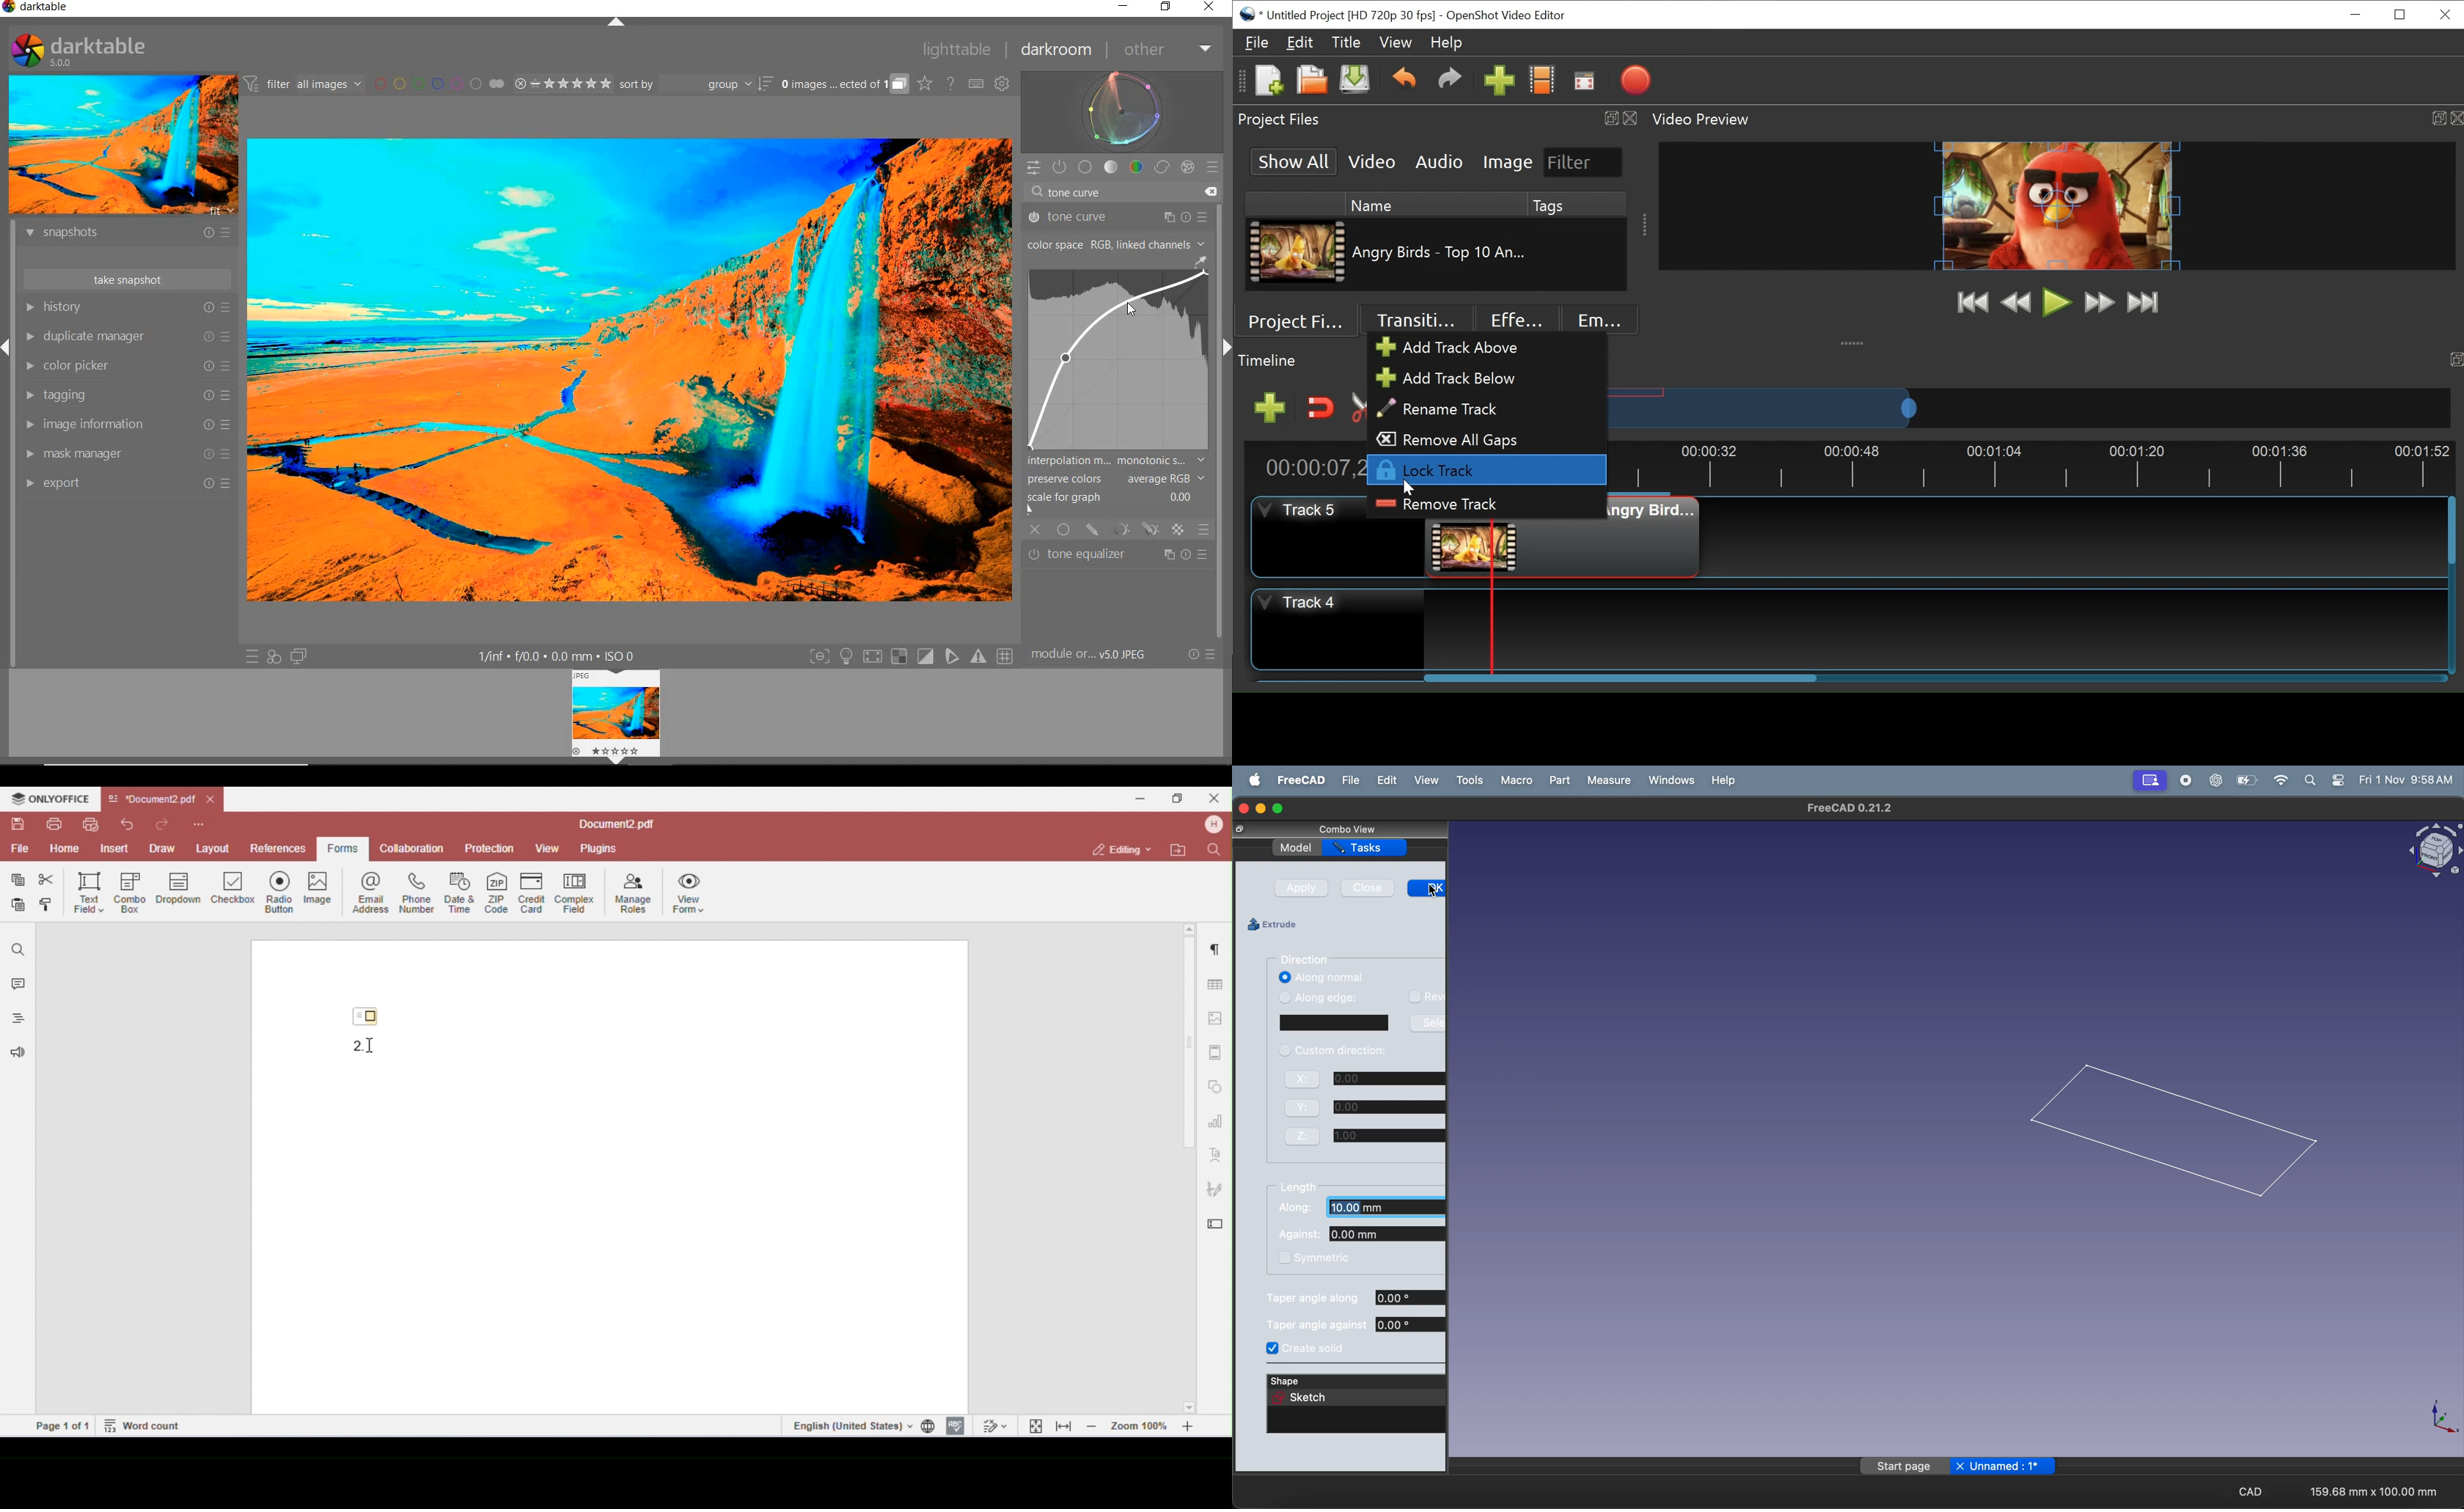 Image resolution: width=2464 pixels, height=1512 pixels. I want to click on Play, so click(2057, 302).